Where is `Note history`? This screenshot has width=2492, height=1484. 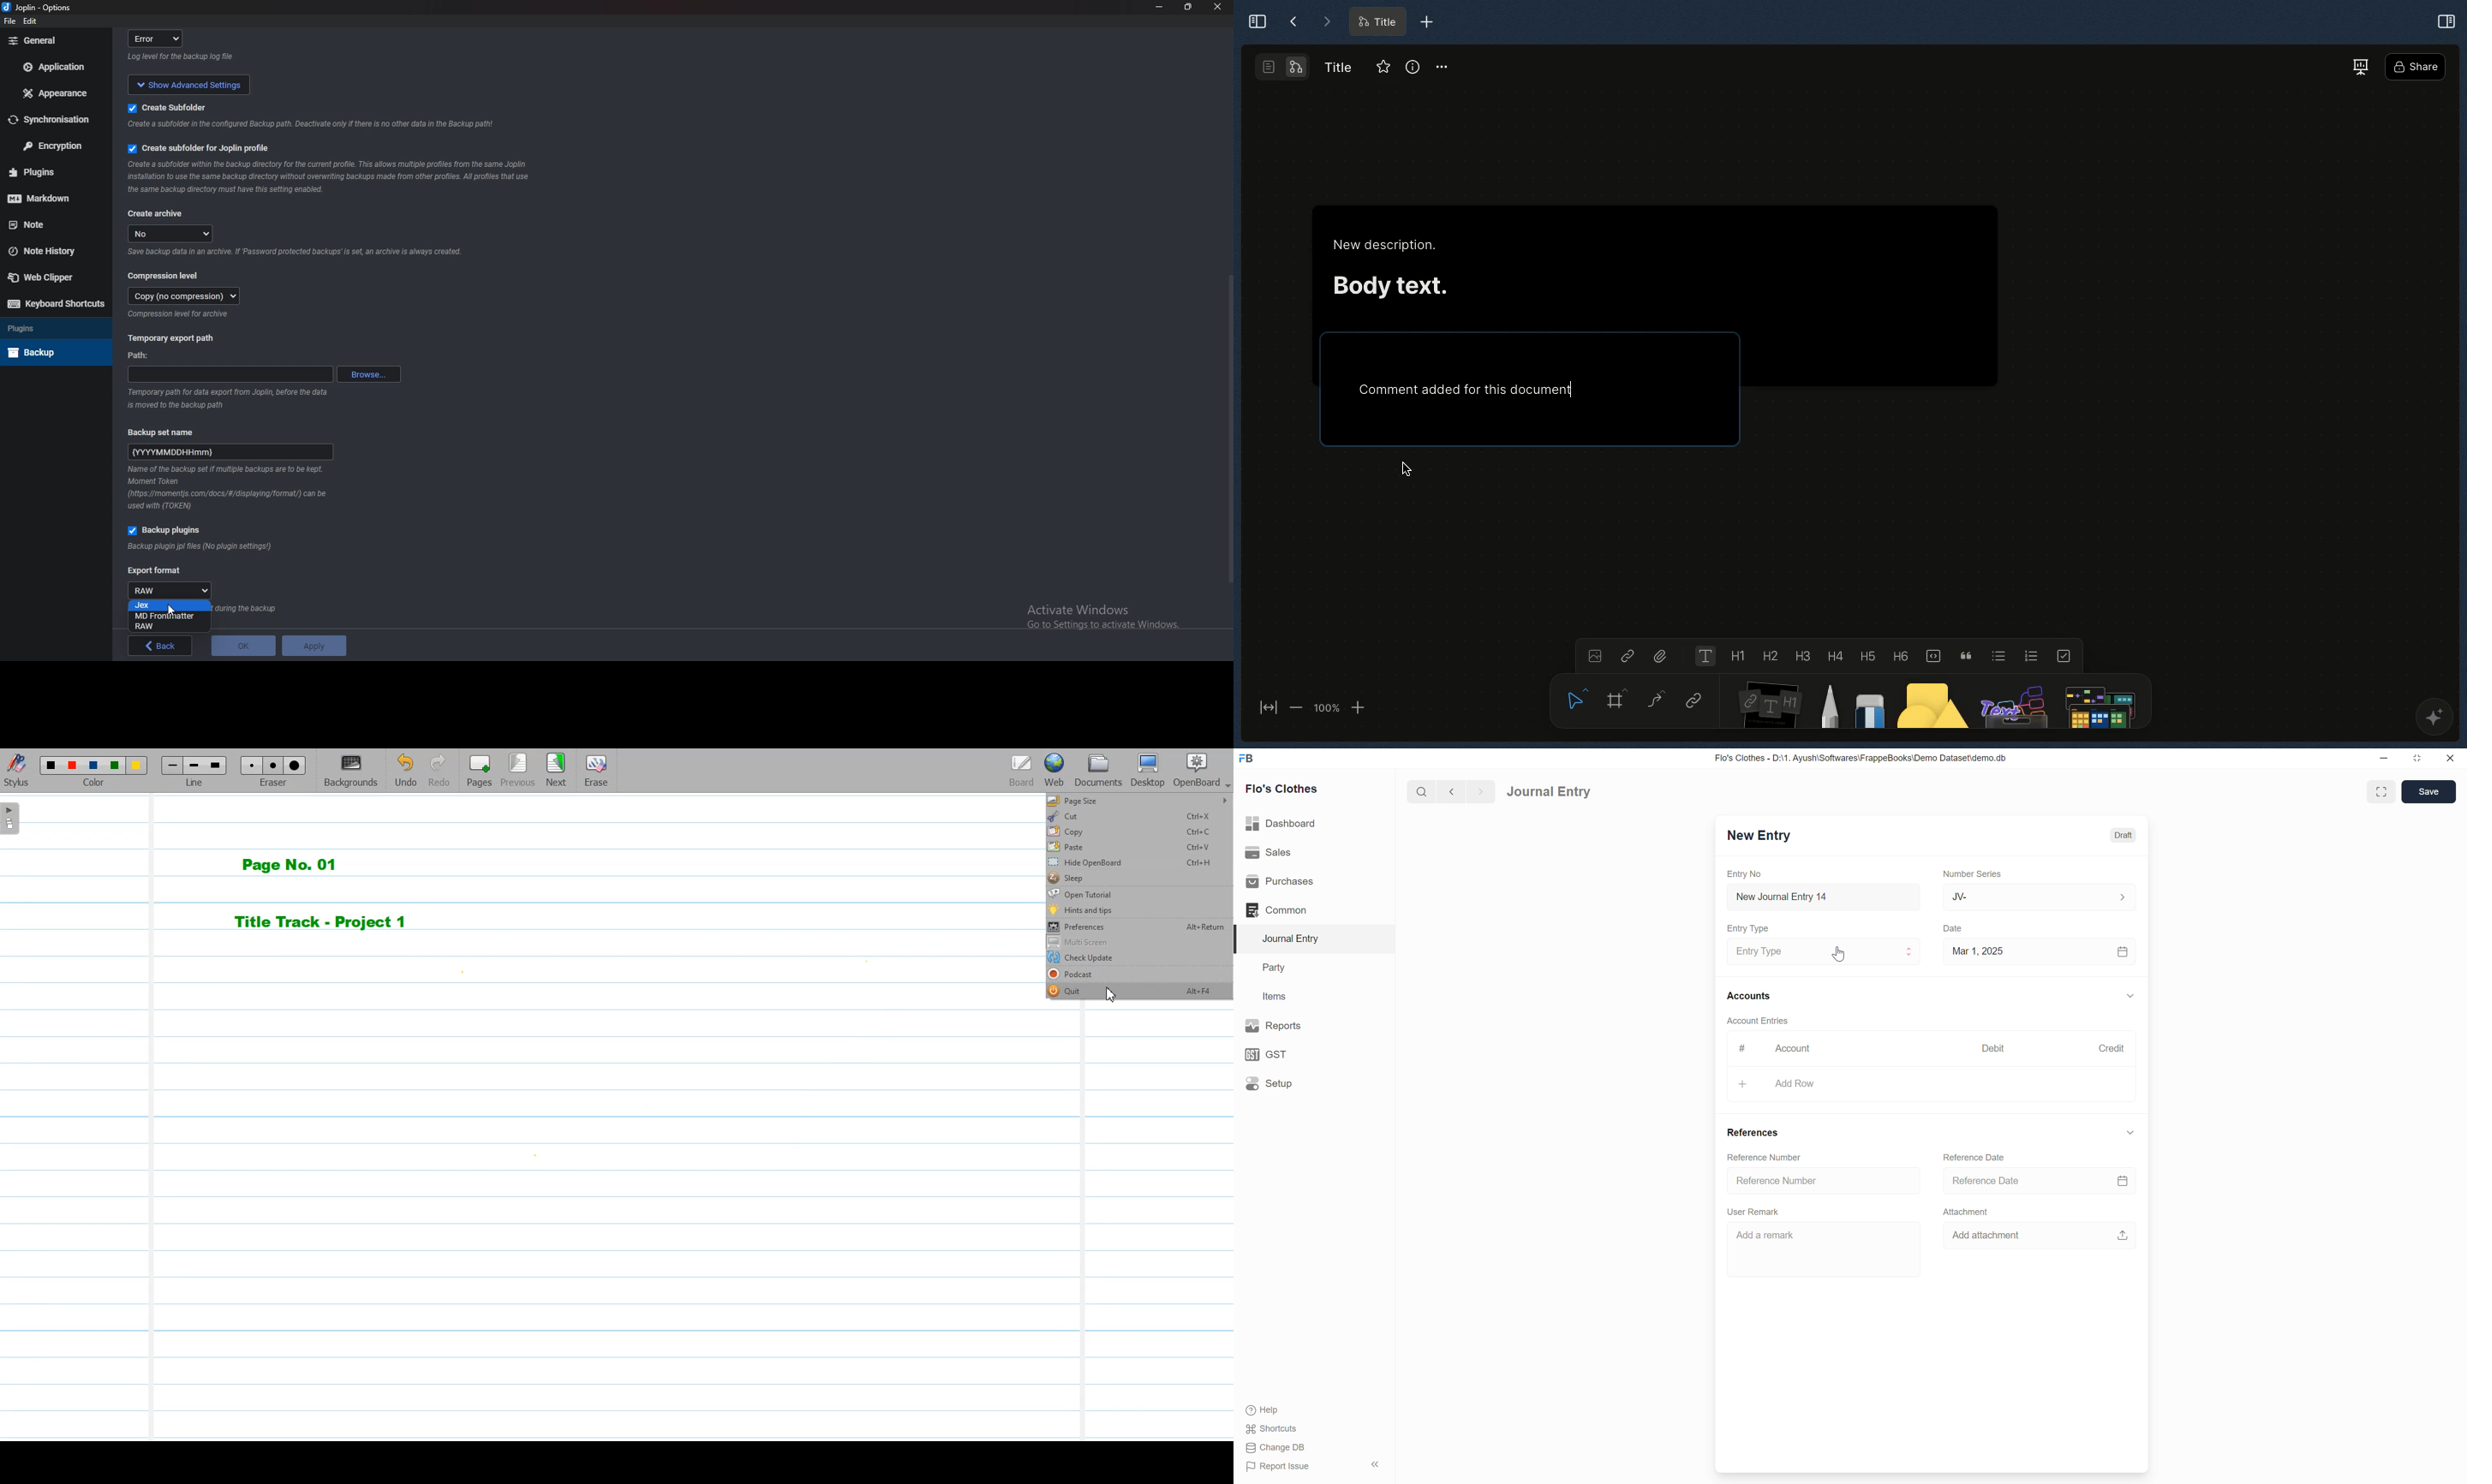
Note history is located at coordinates (50, 251).